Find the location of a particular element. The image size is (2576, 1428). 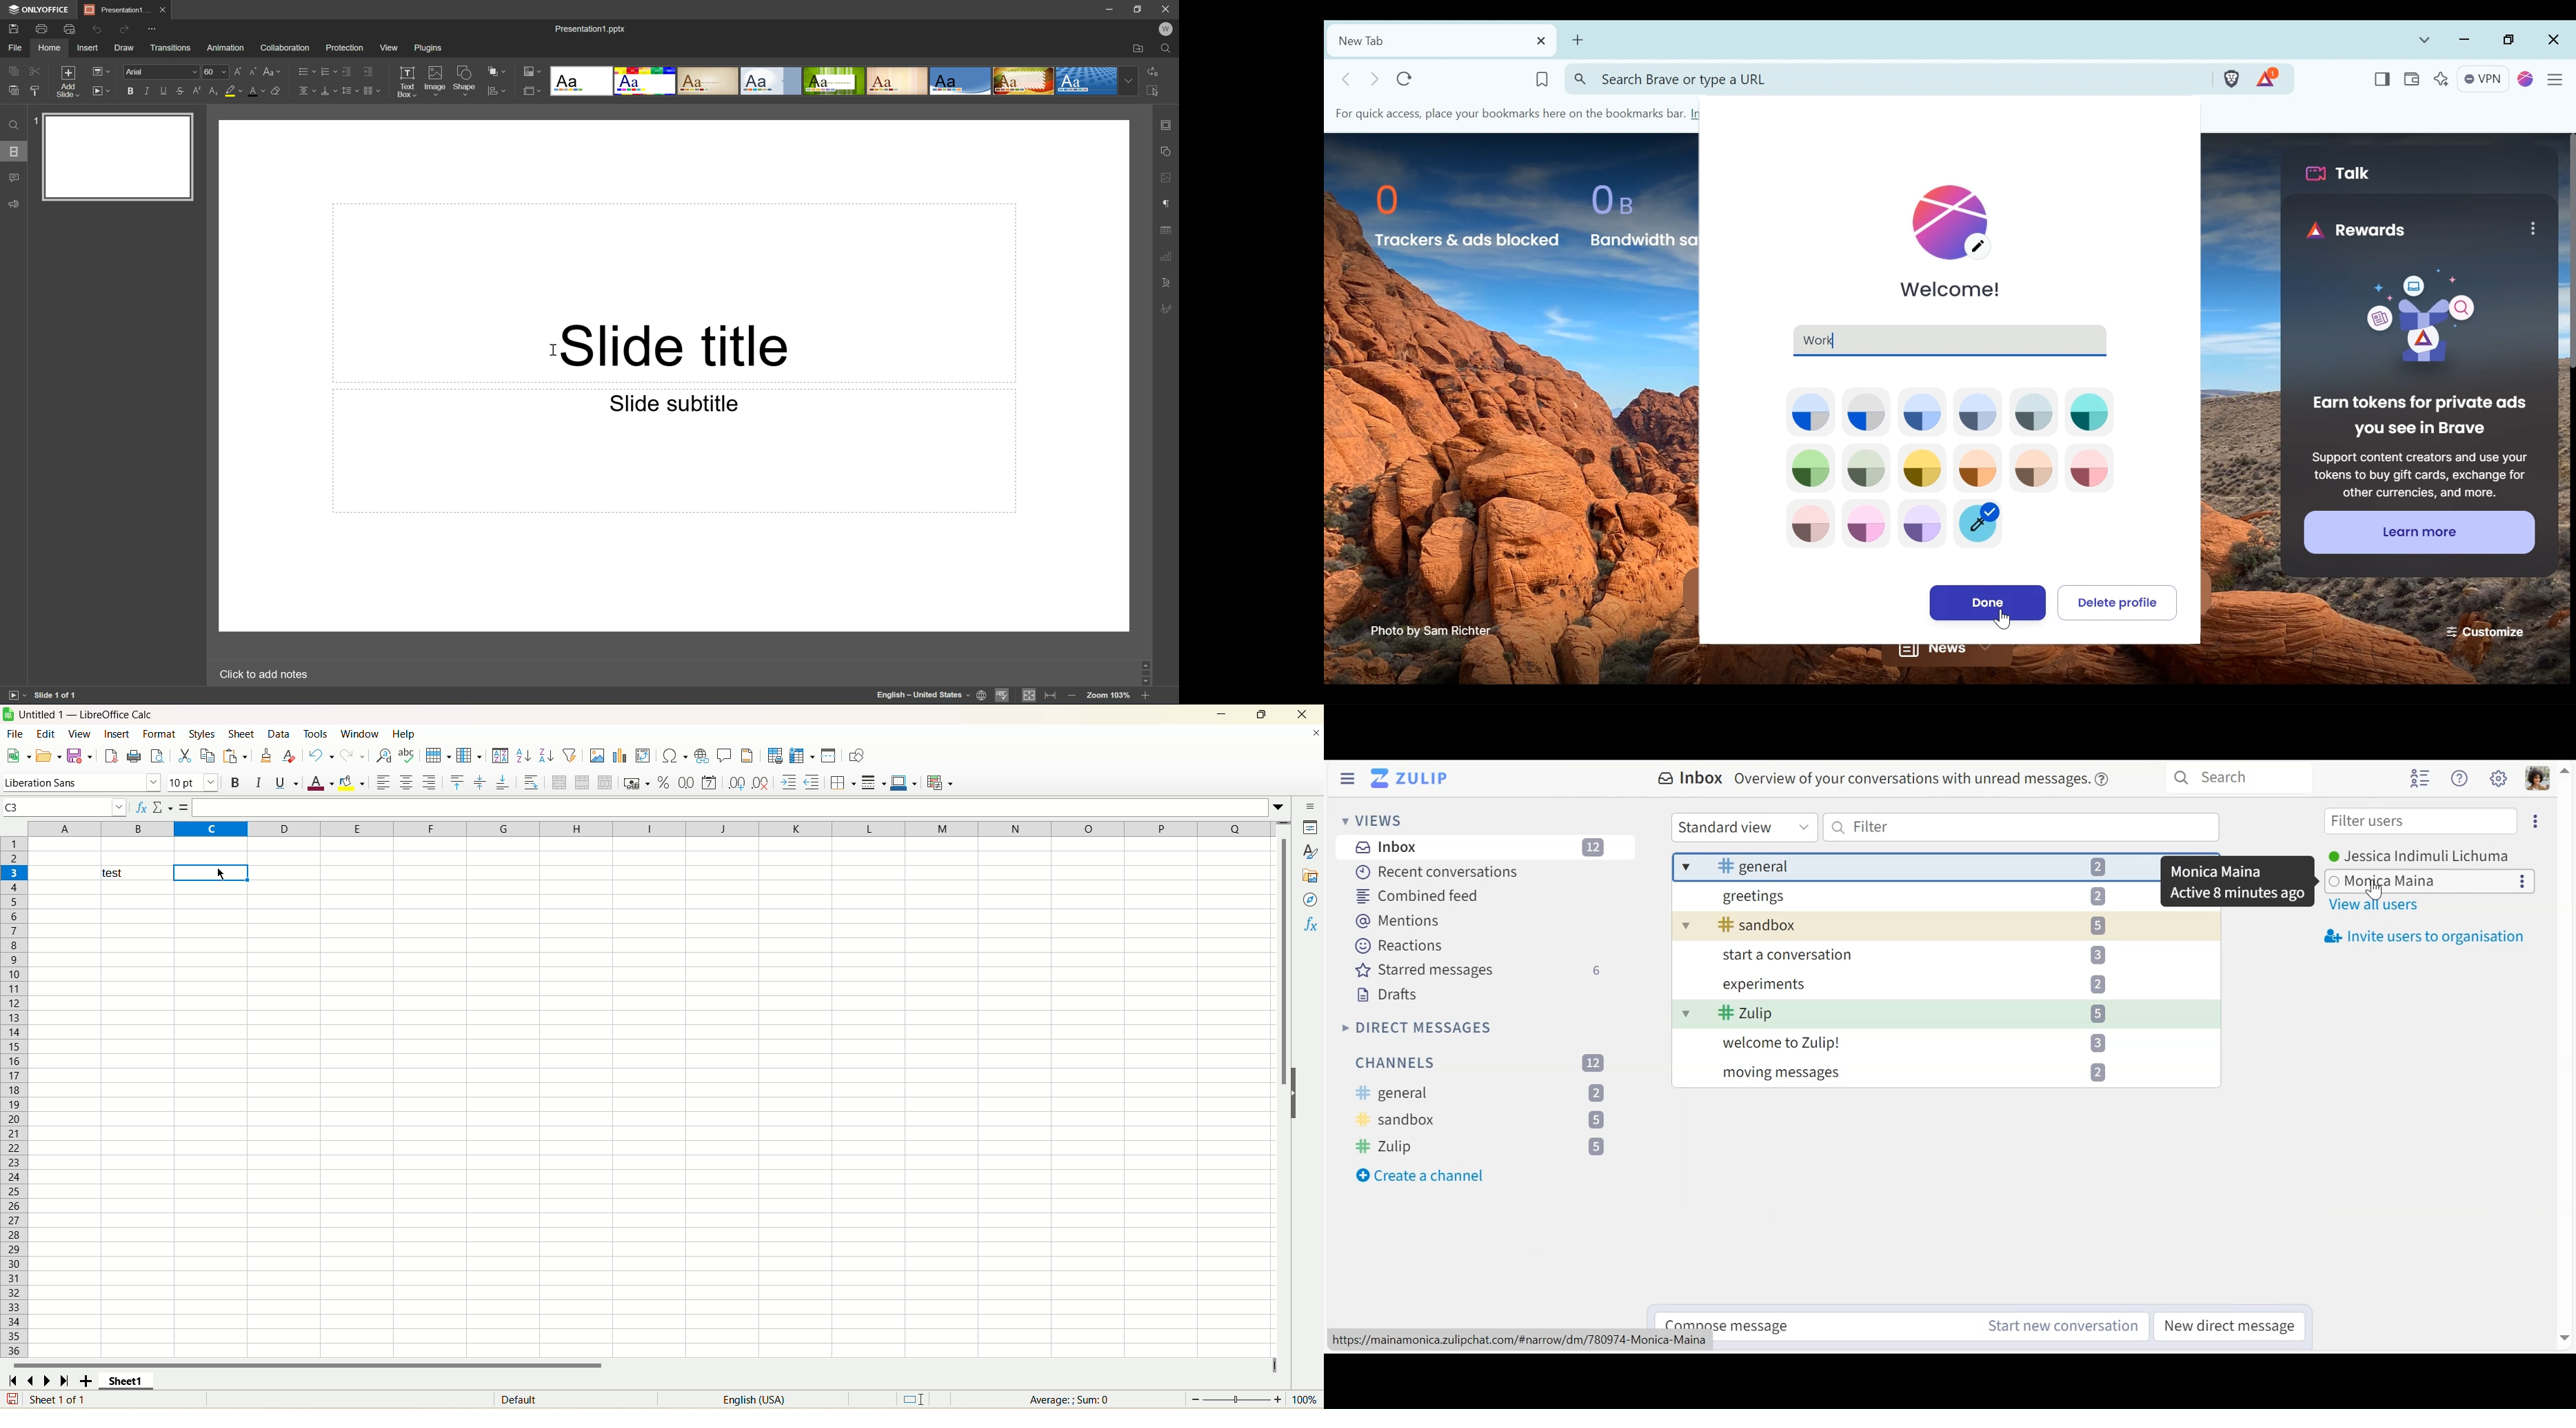

center vertically is located at coordinates (480, 782).